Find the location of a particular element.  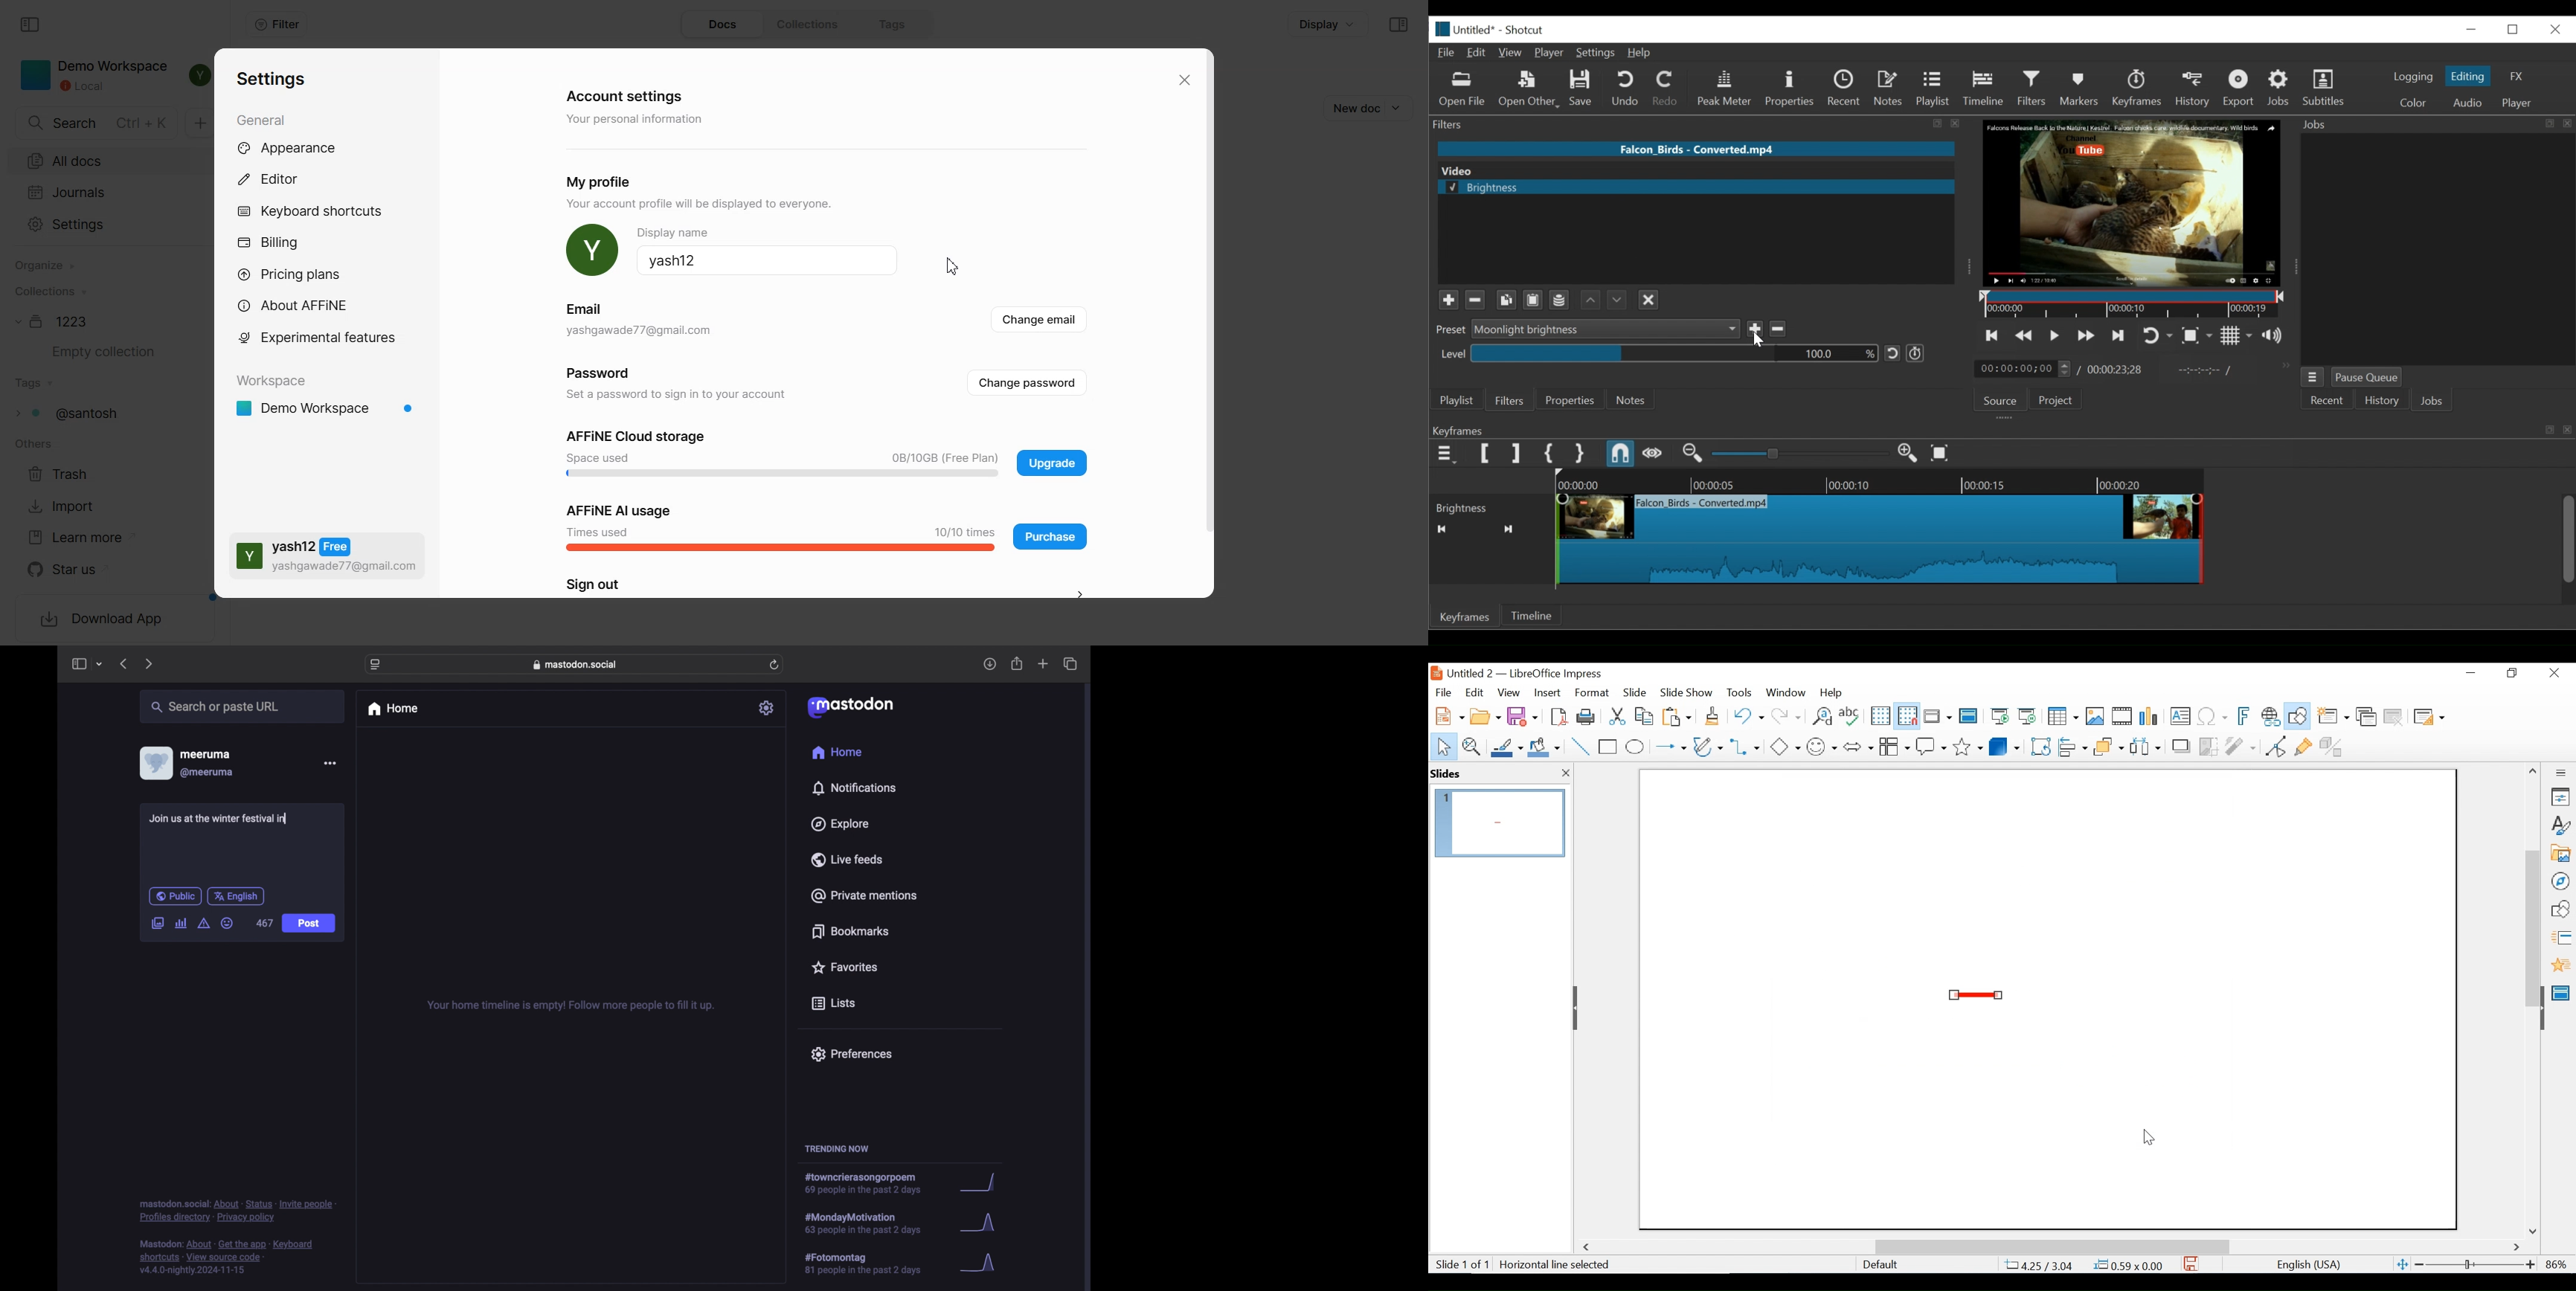

Affine AI Usage  is located at coordinates (780, 526).